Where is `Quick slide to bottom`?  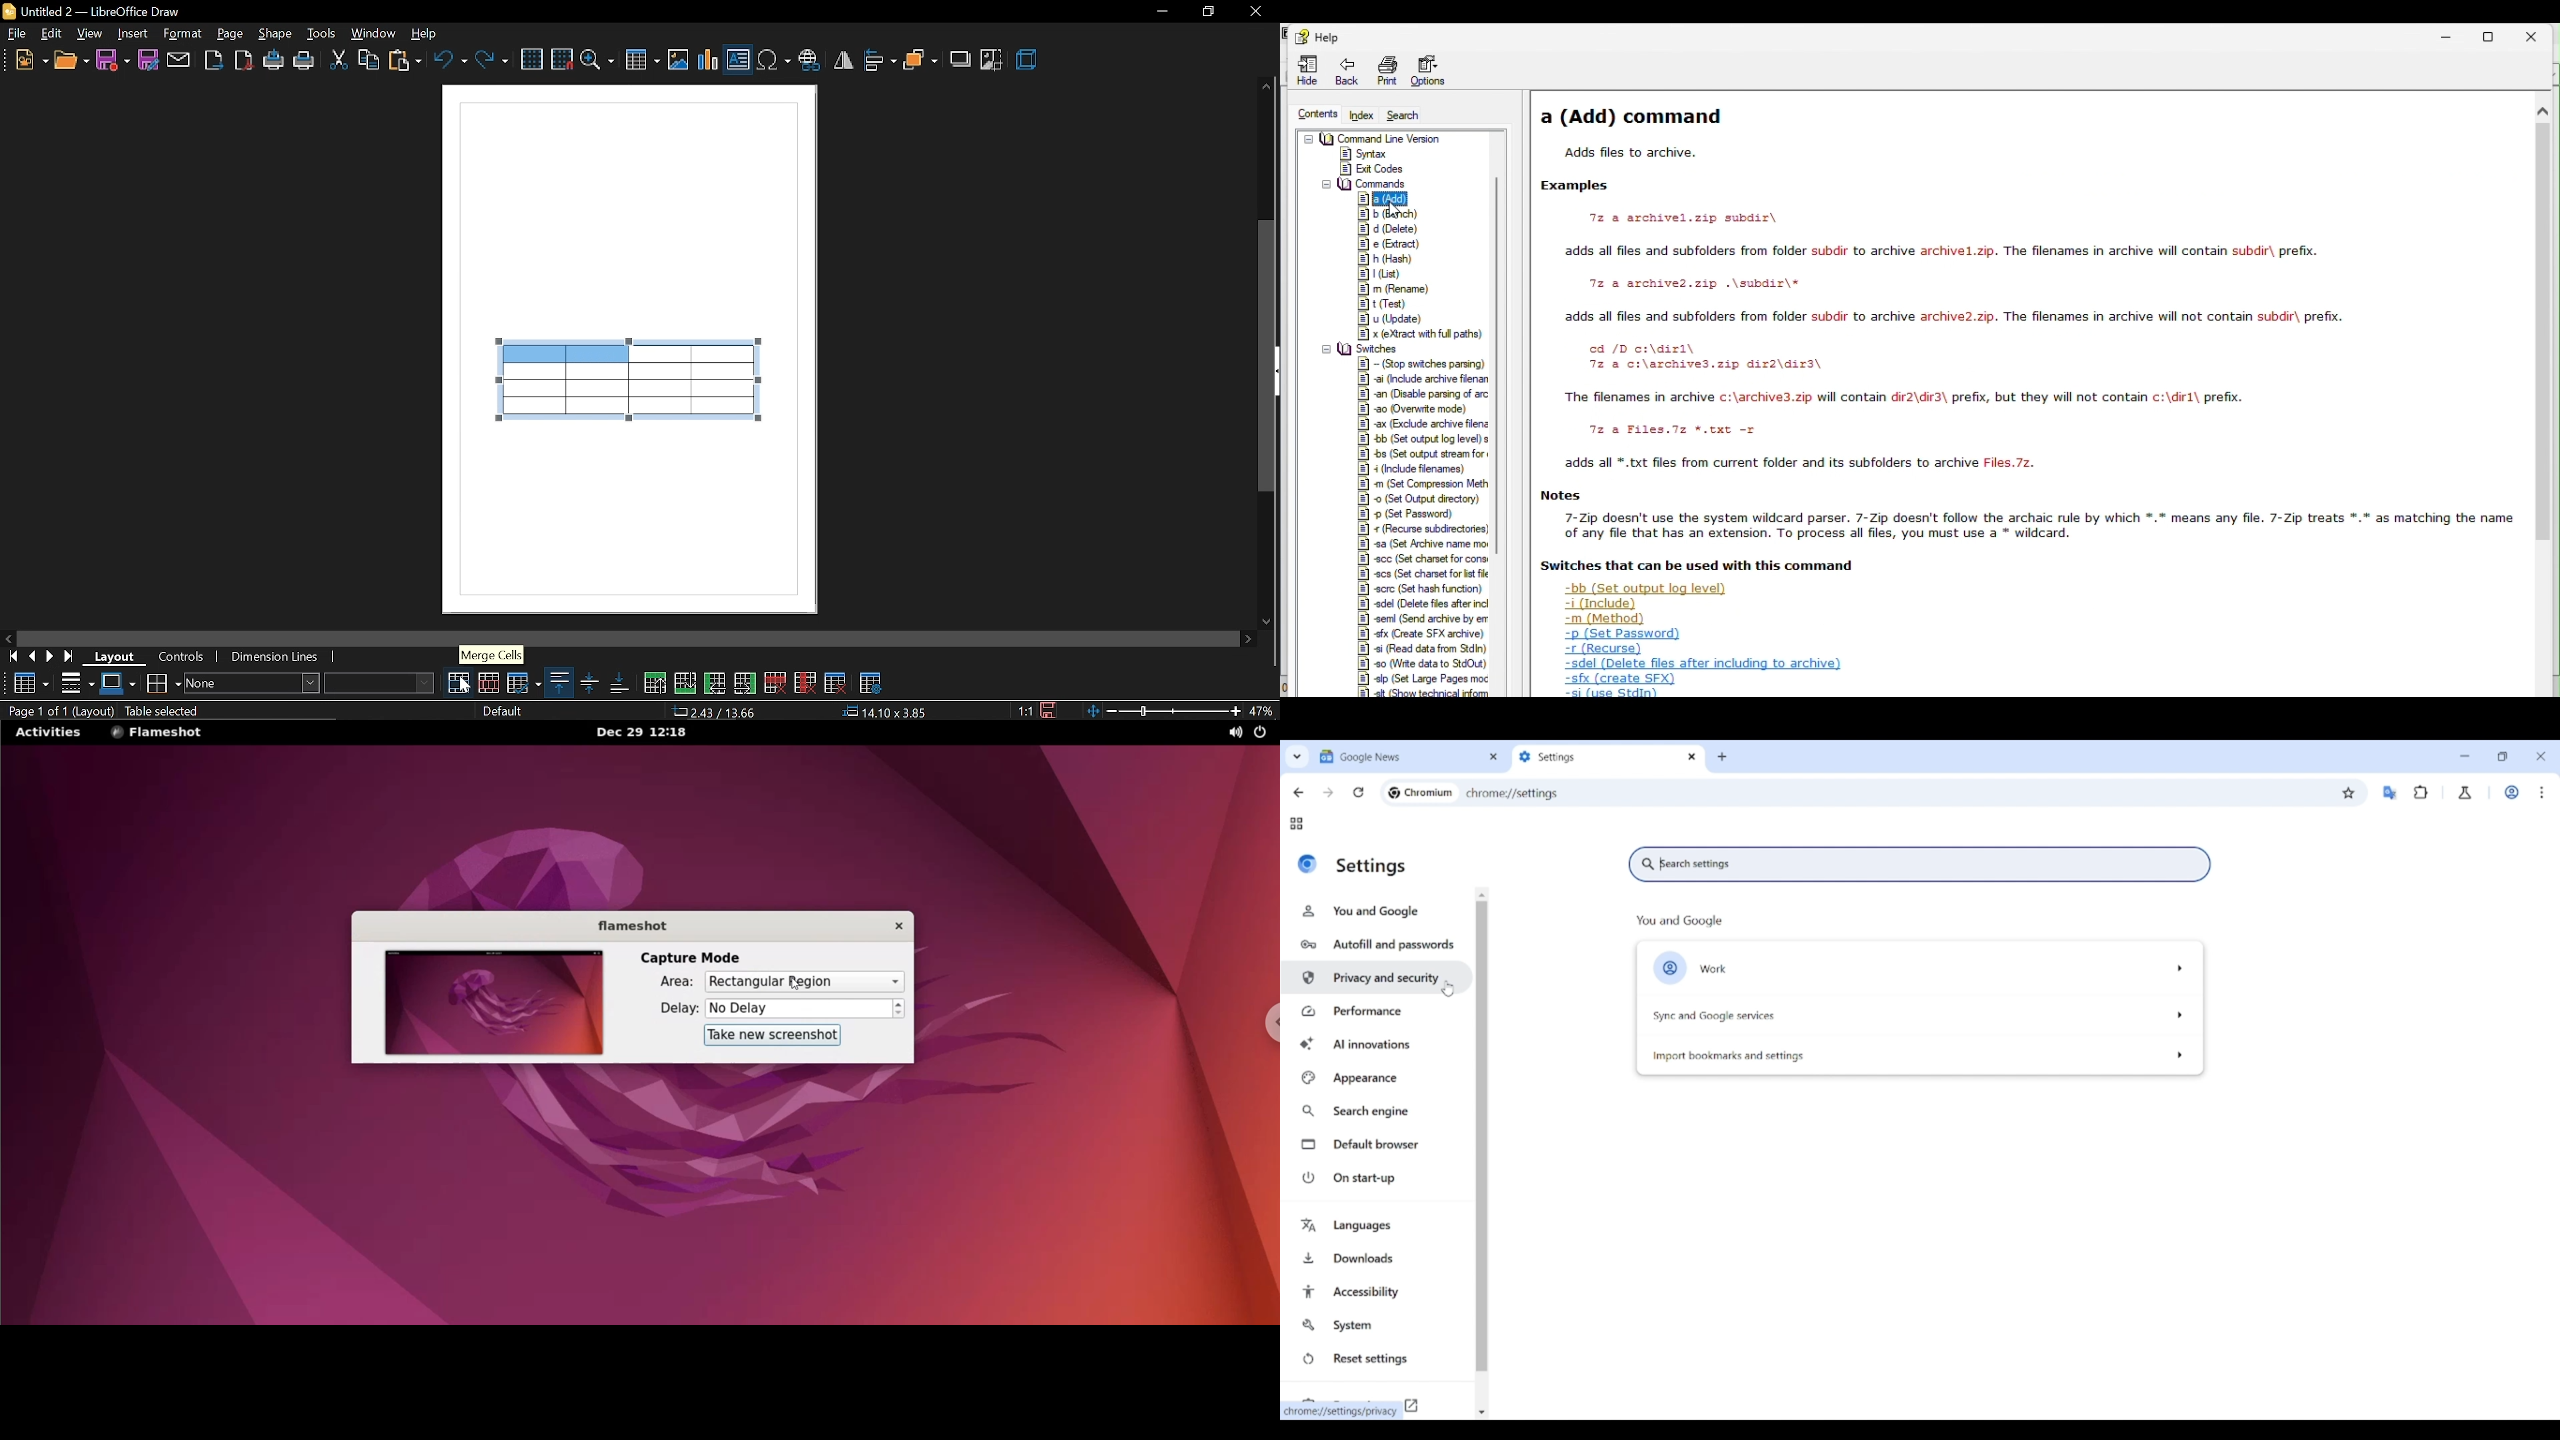 Quick slide to bottom is located at coordinates (1481, 1413).